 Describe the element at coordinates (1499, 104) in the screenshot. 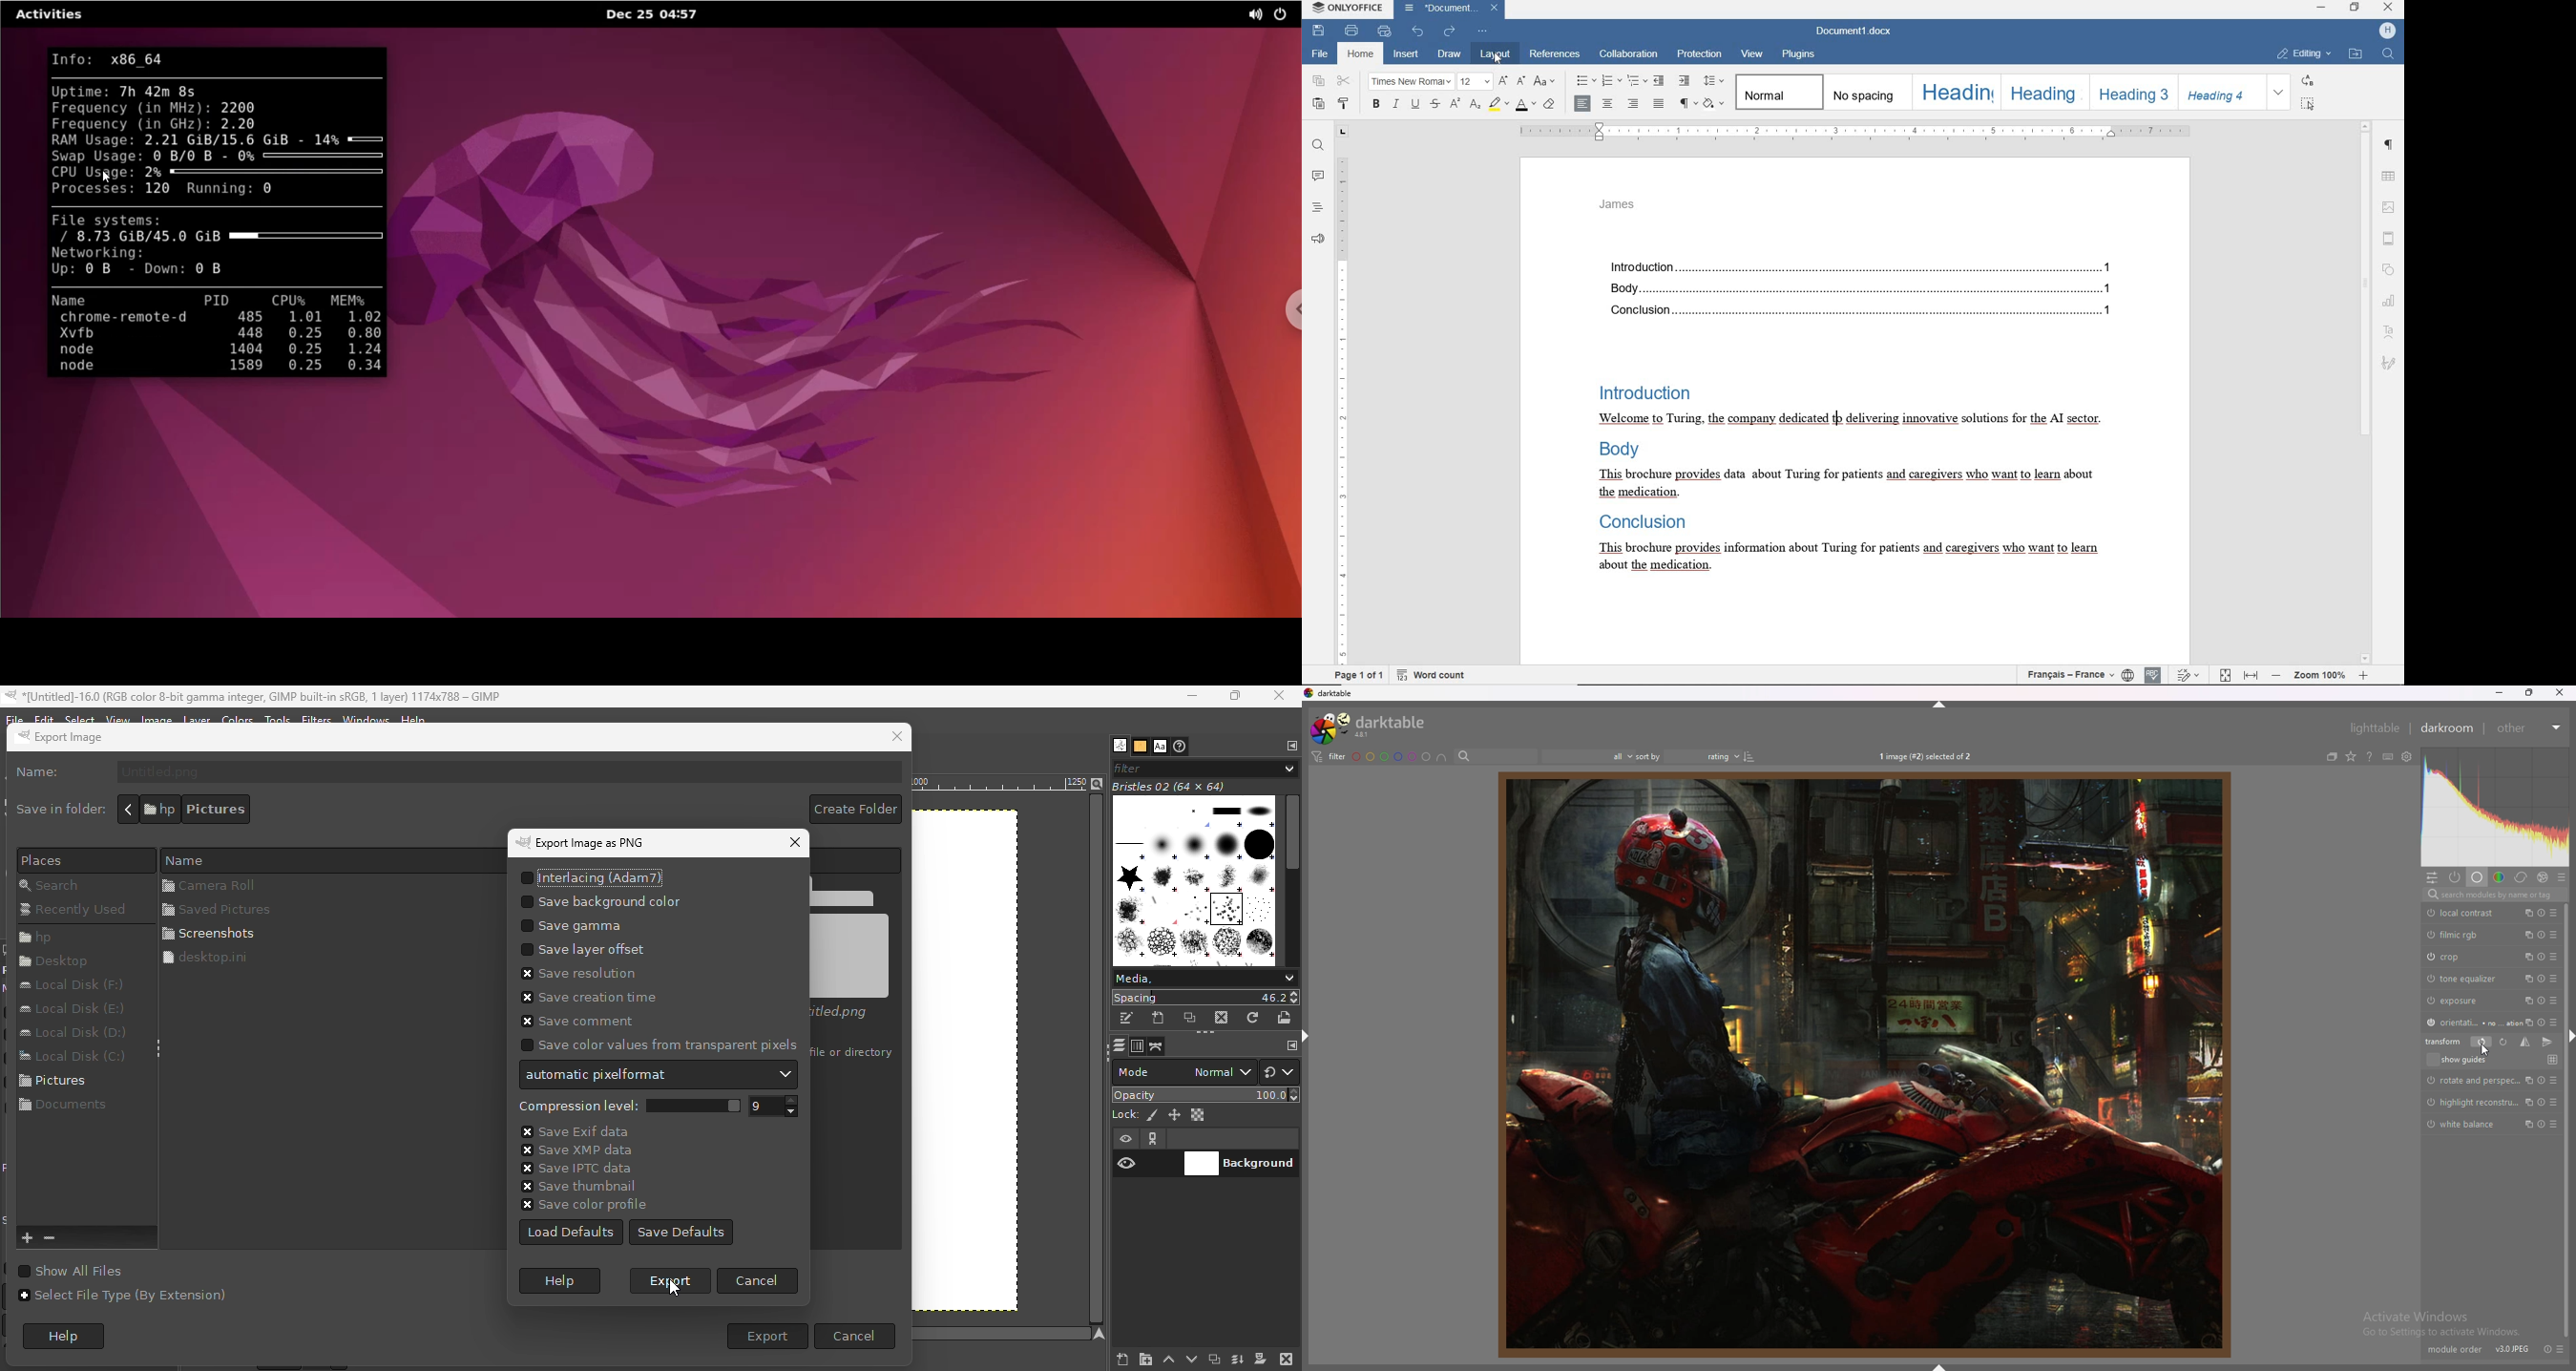

I see `highlight color` at that location.